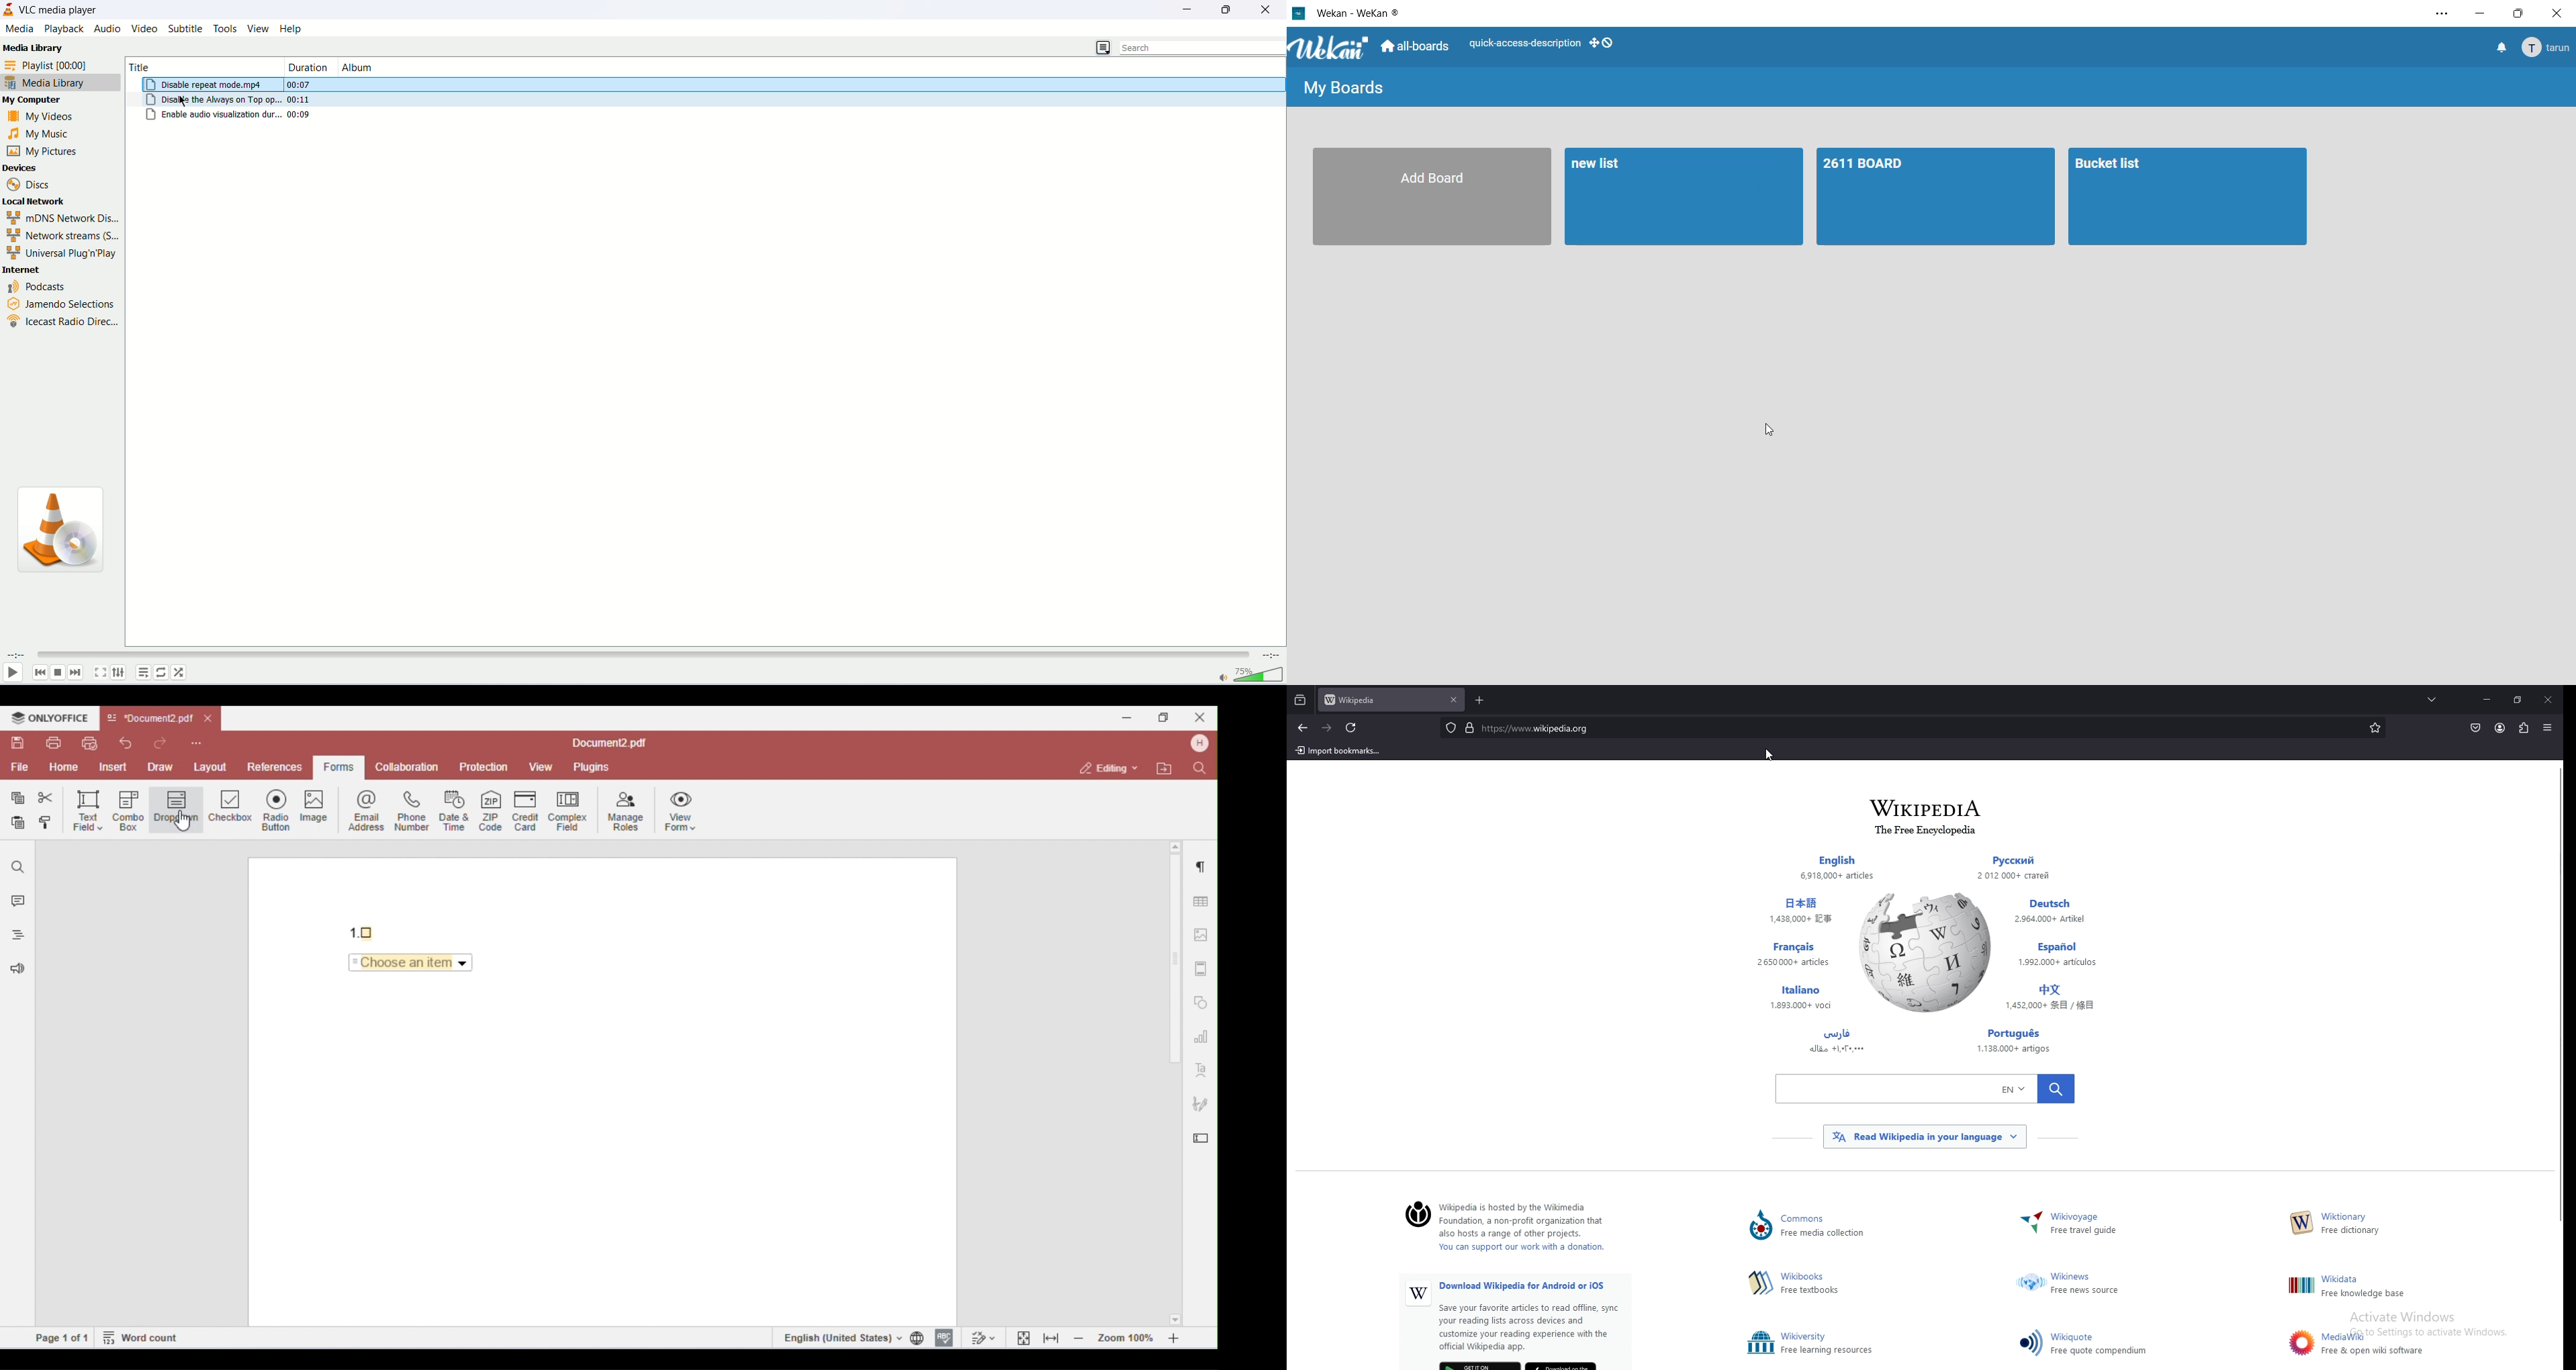 Image resolution: width=2576 pixels, height=1372 pixels. I want to click on remaining time, so click(1269, 655).